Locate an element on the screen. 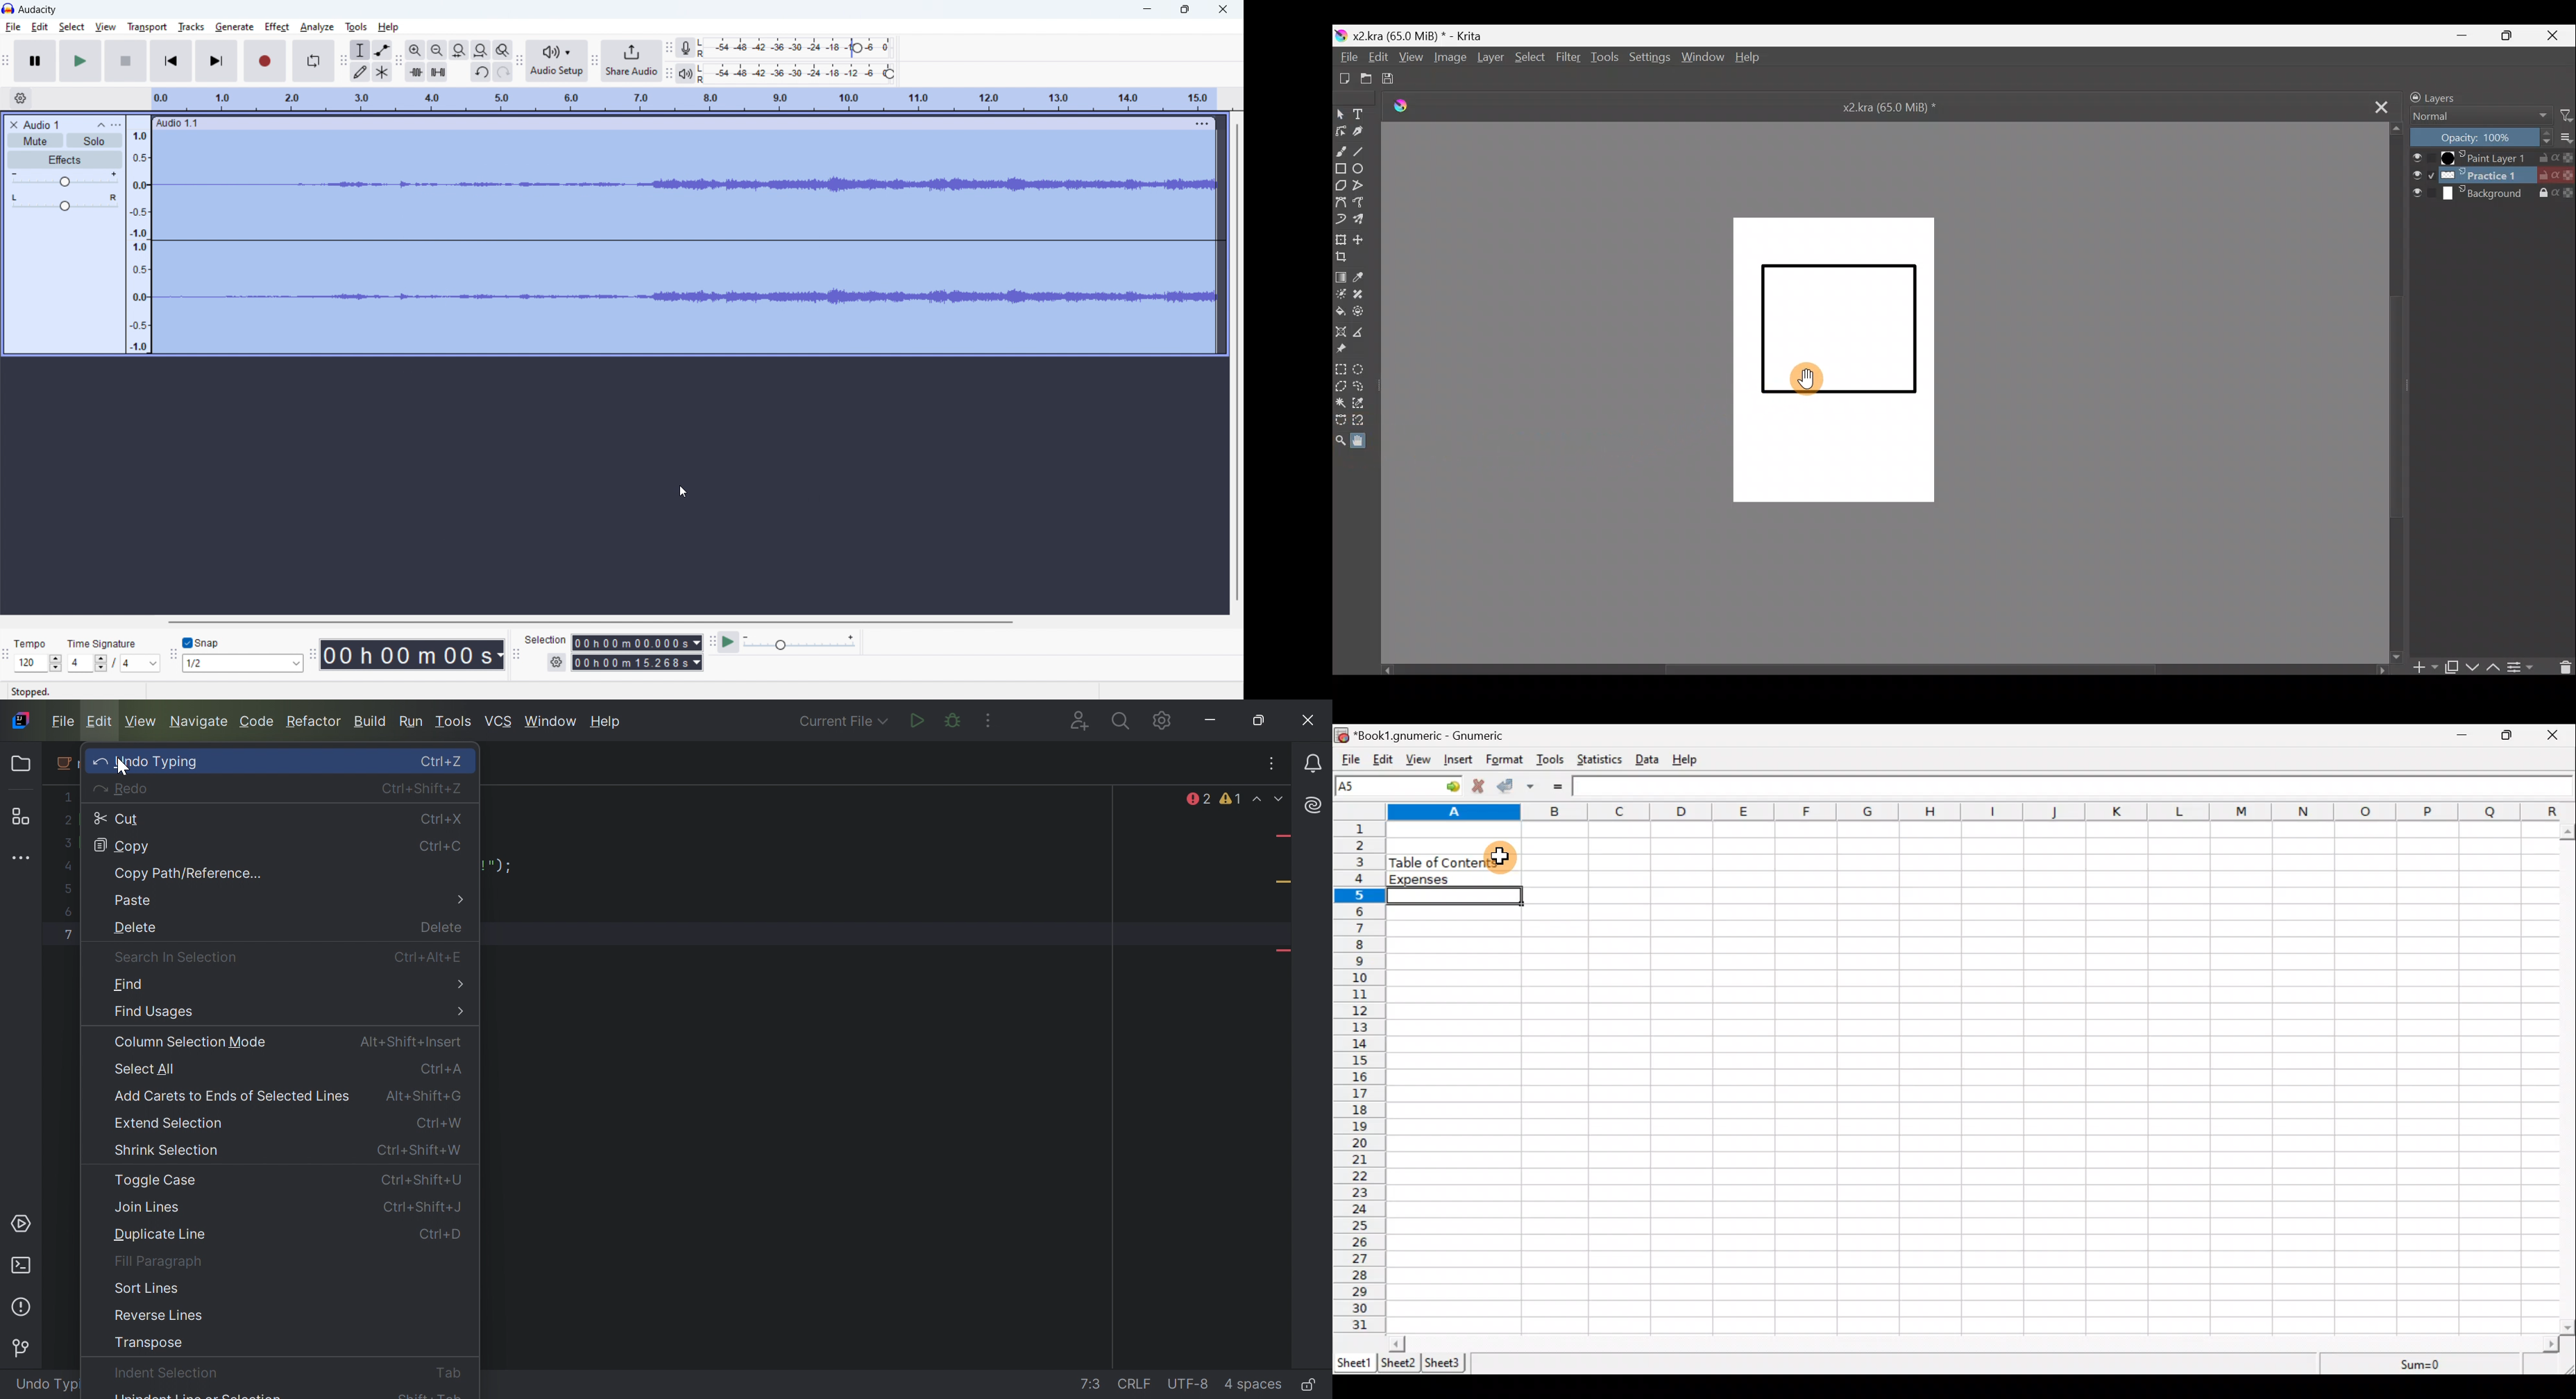 The width and height of the screenshot is (2576, 1400). Assistant tool is located at coordinates (1341, 330).